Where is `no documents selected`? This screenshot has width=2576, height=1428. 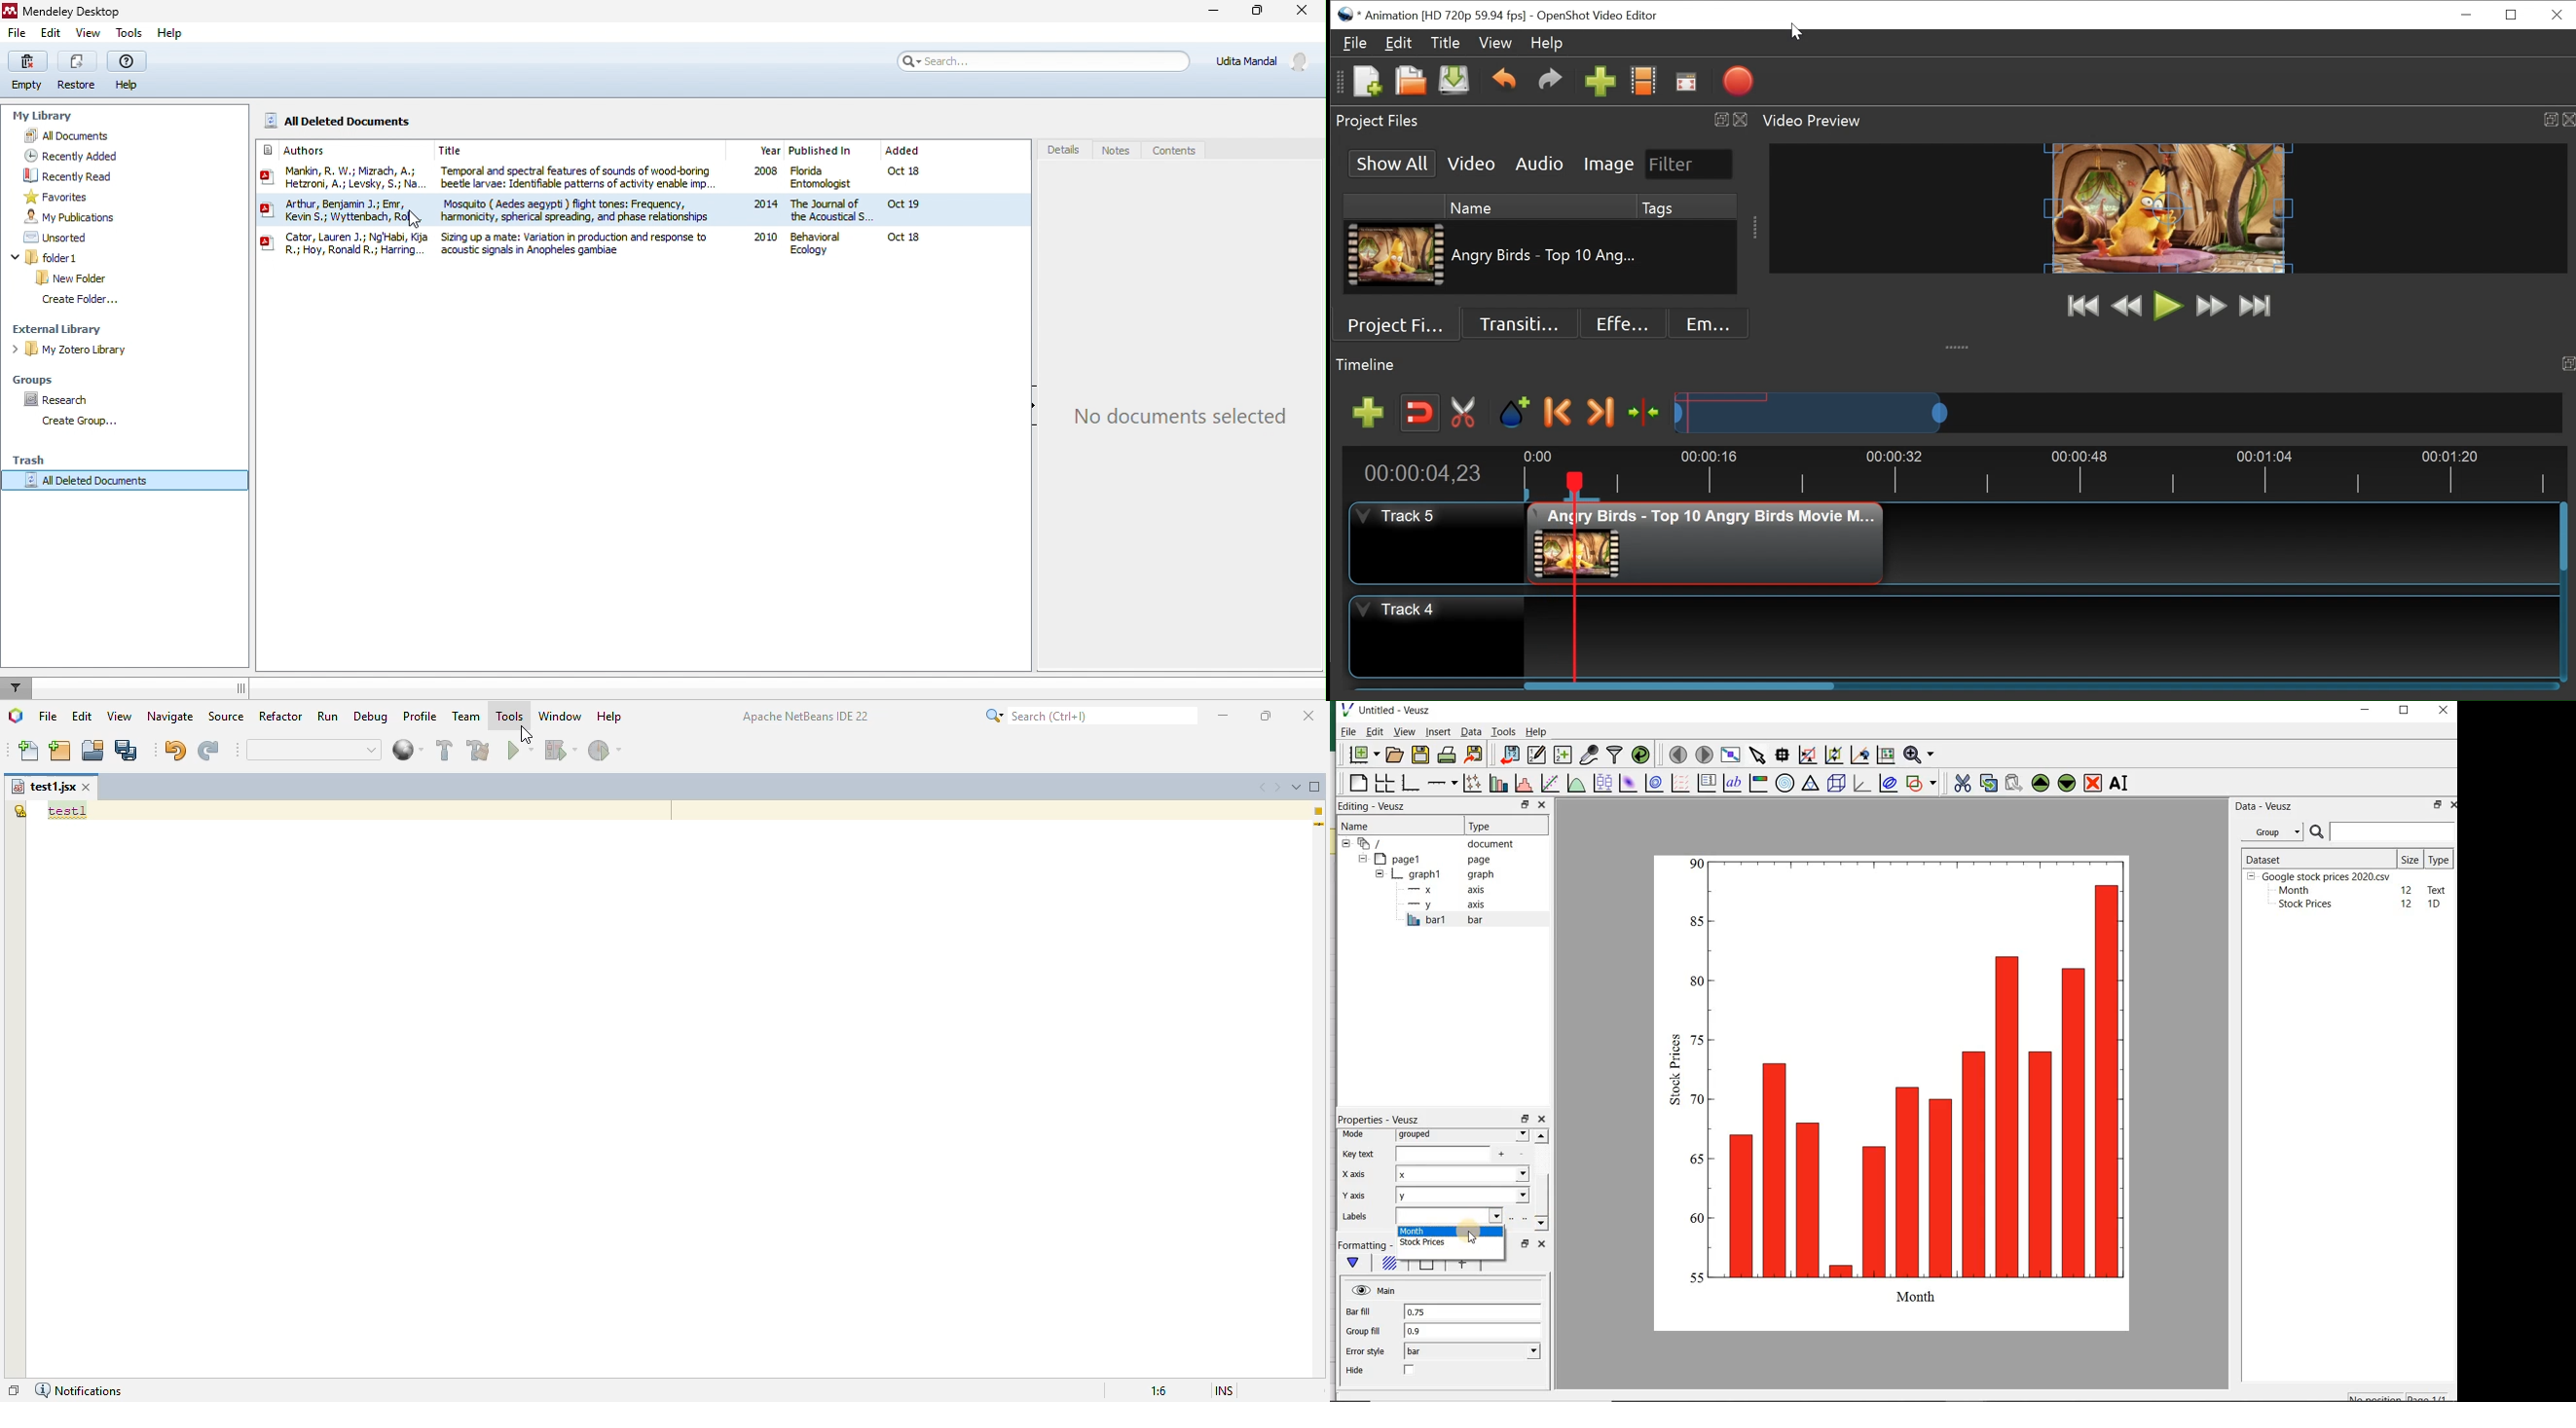
no documents selected is located at coordinates (1188, 401).